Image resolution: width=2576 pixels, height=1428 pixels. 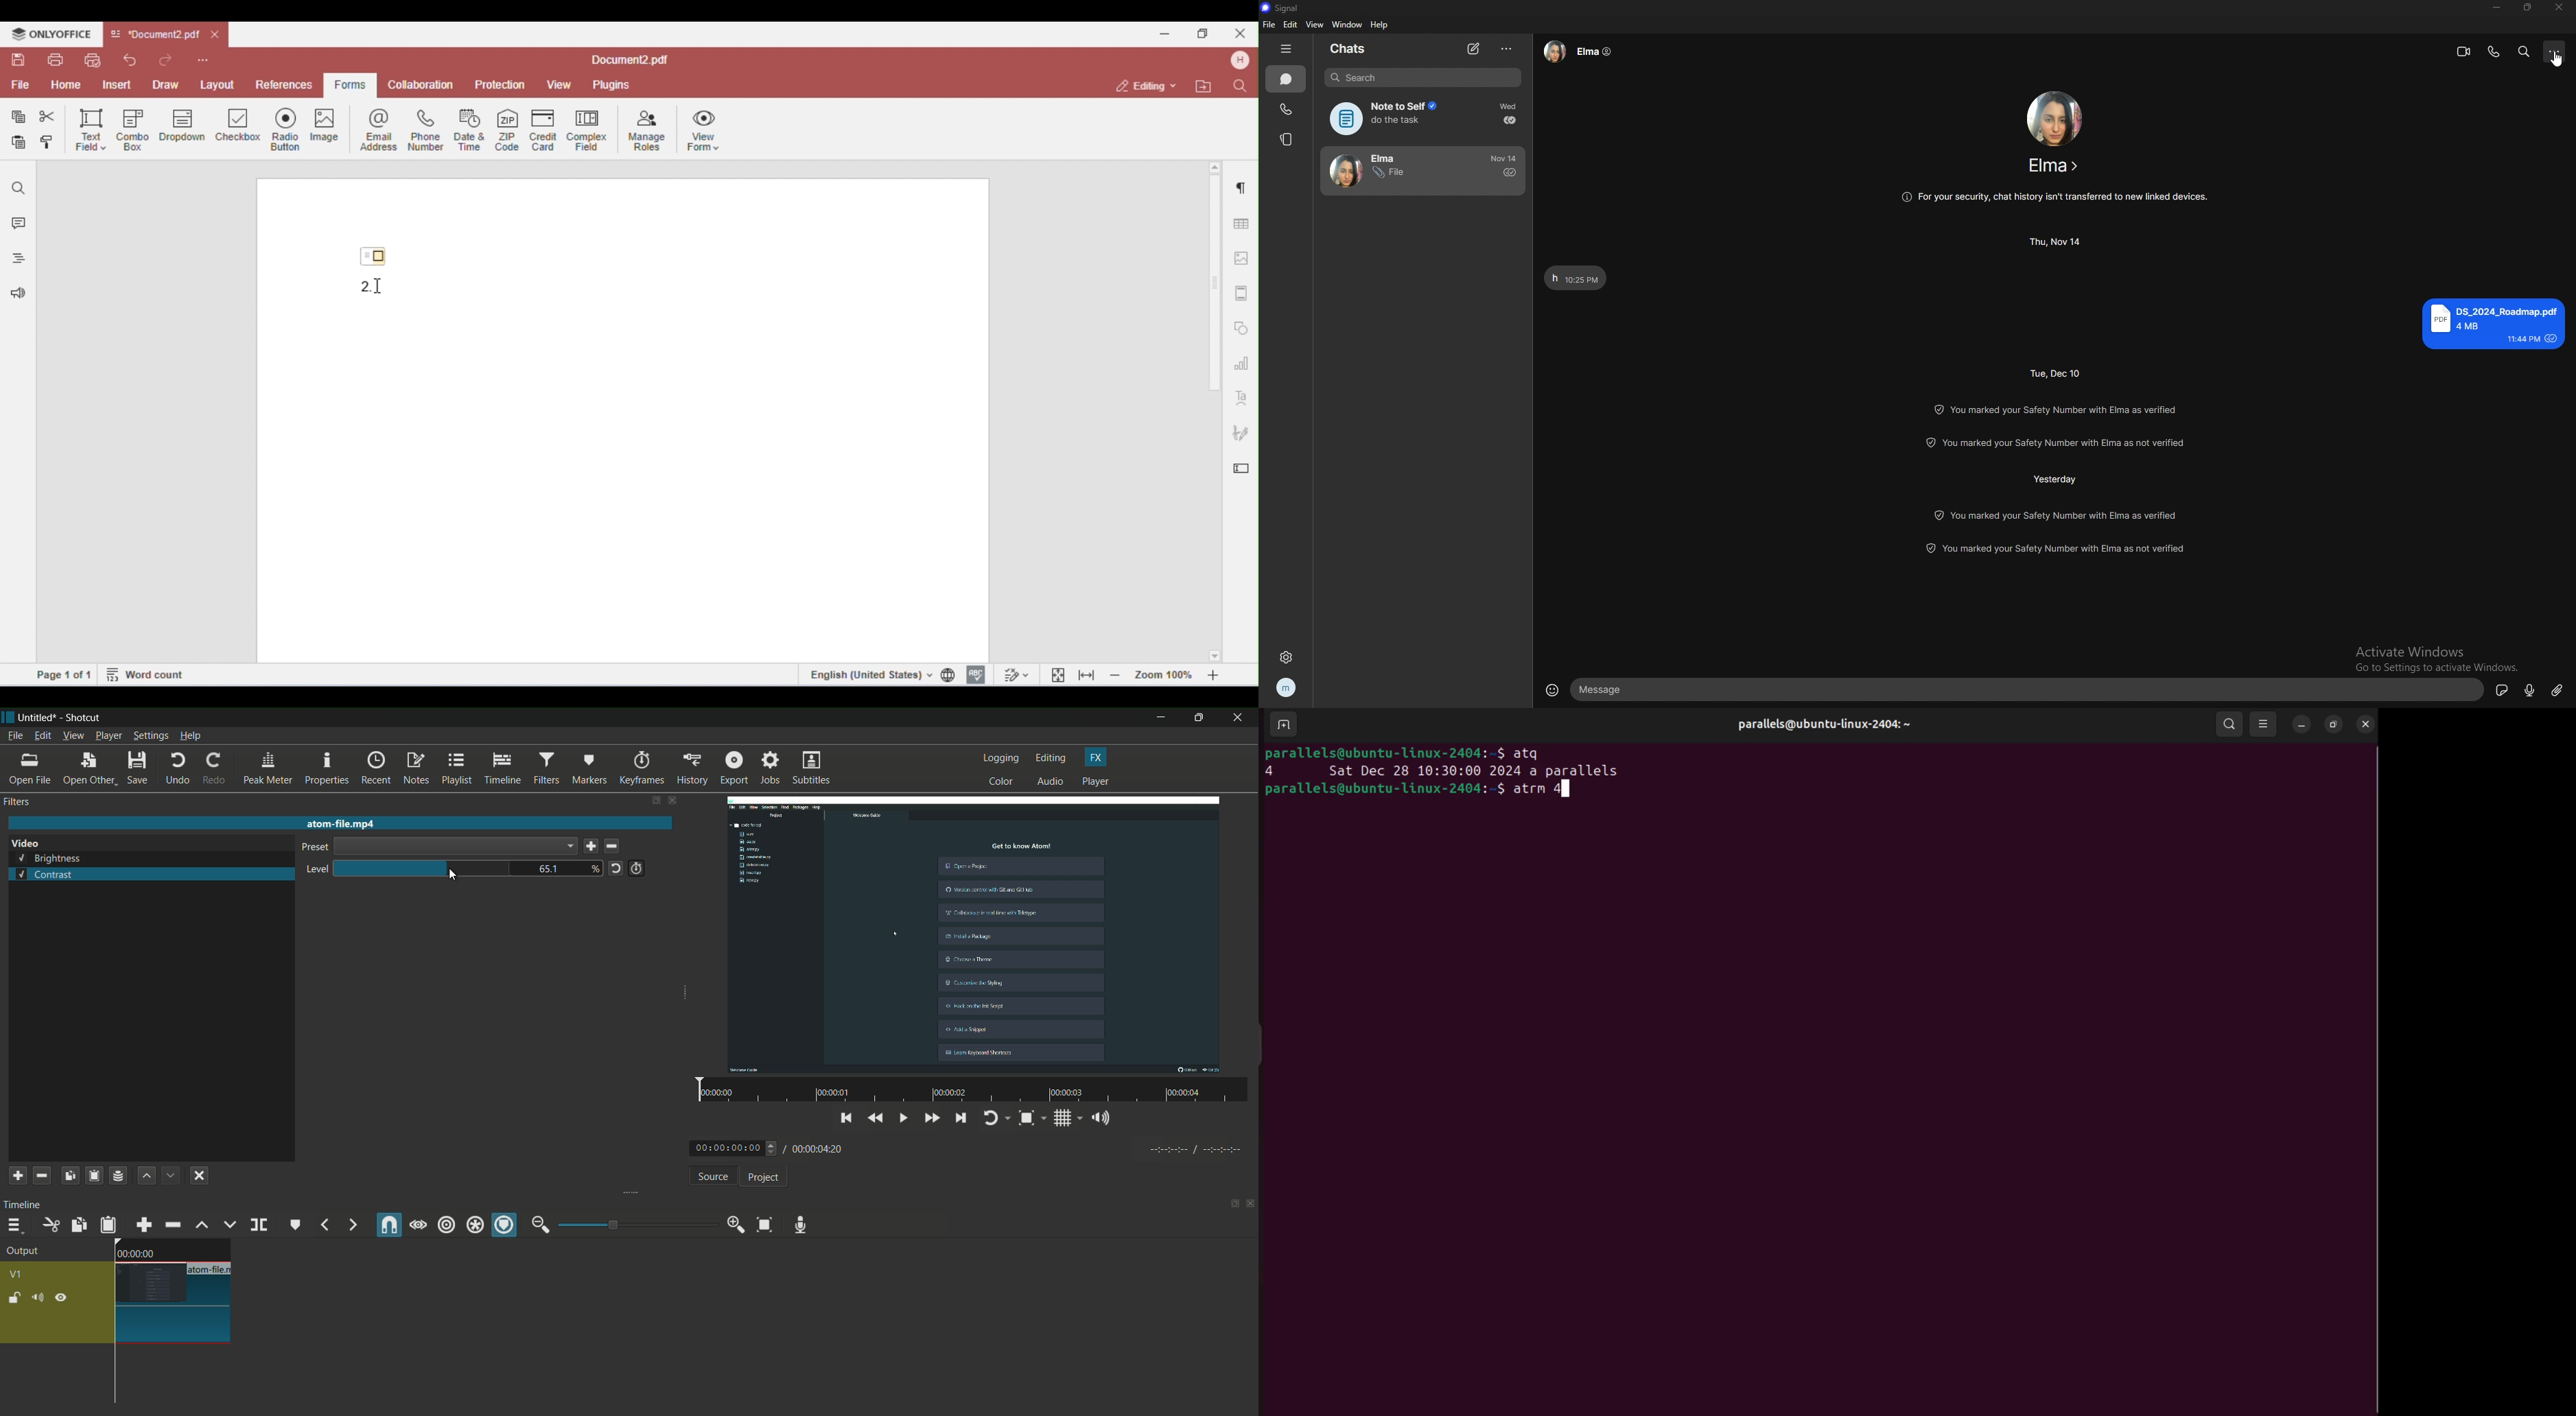 I want to click on cursor, so click(x=451, y=875).